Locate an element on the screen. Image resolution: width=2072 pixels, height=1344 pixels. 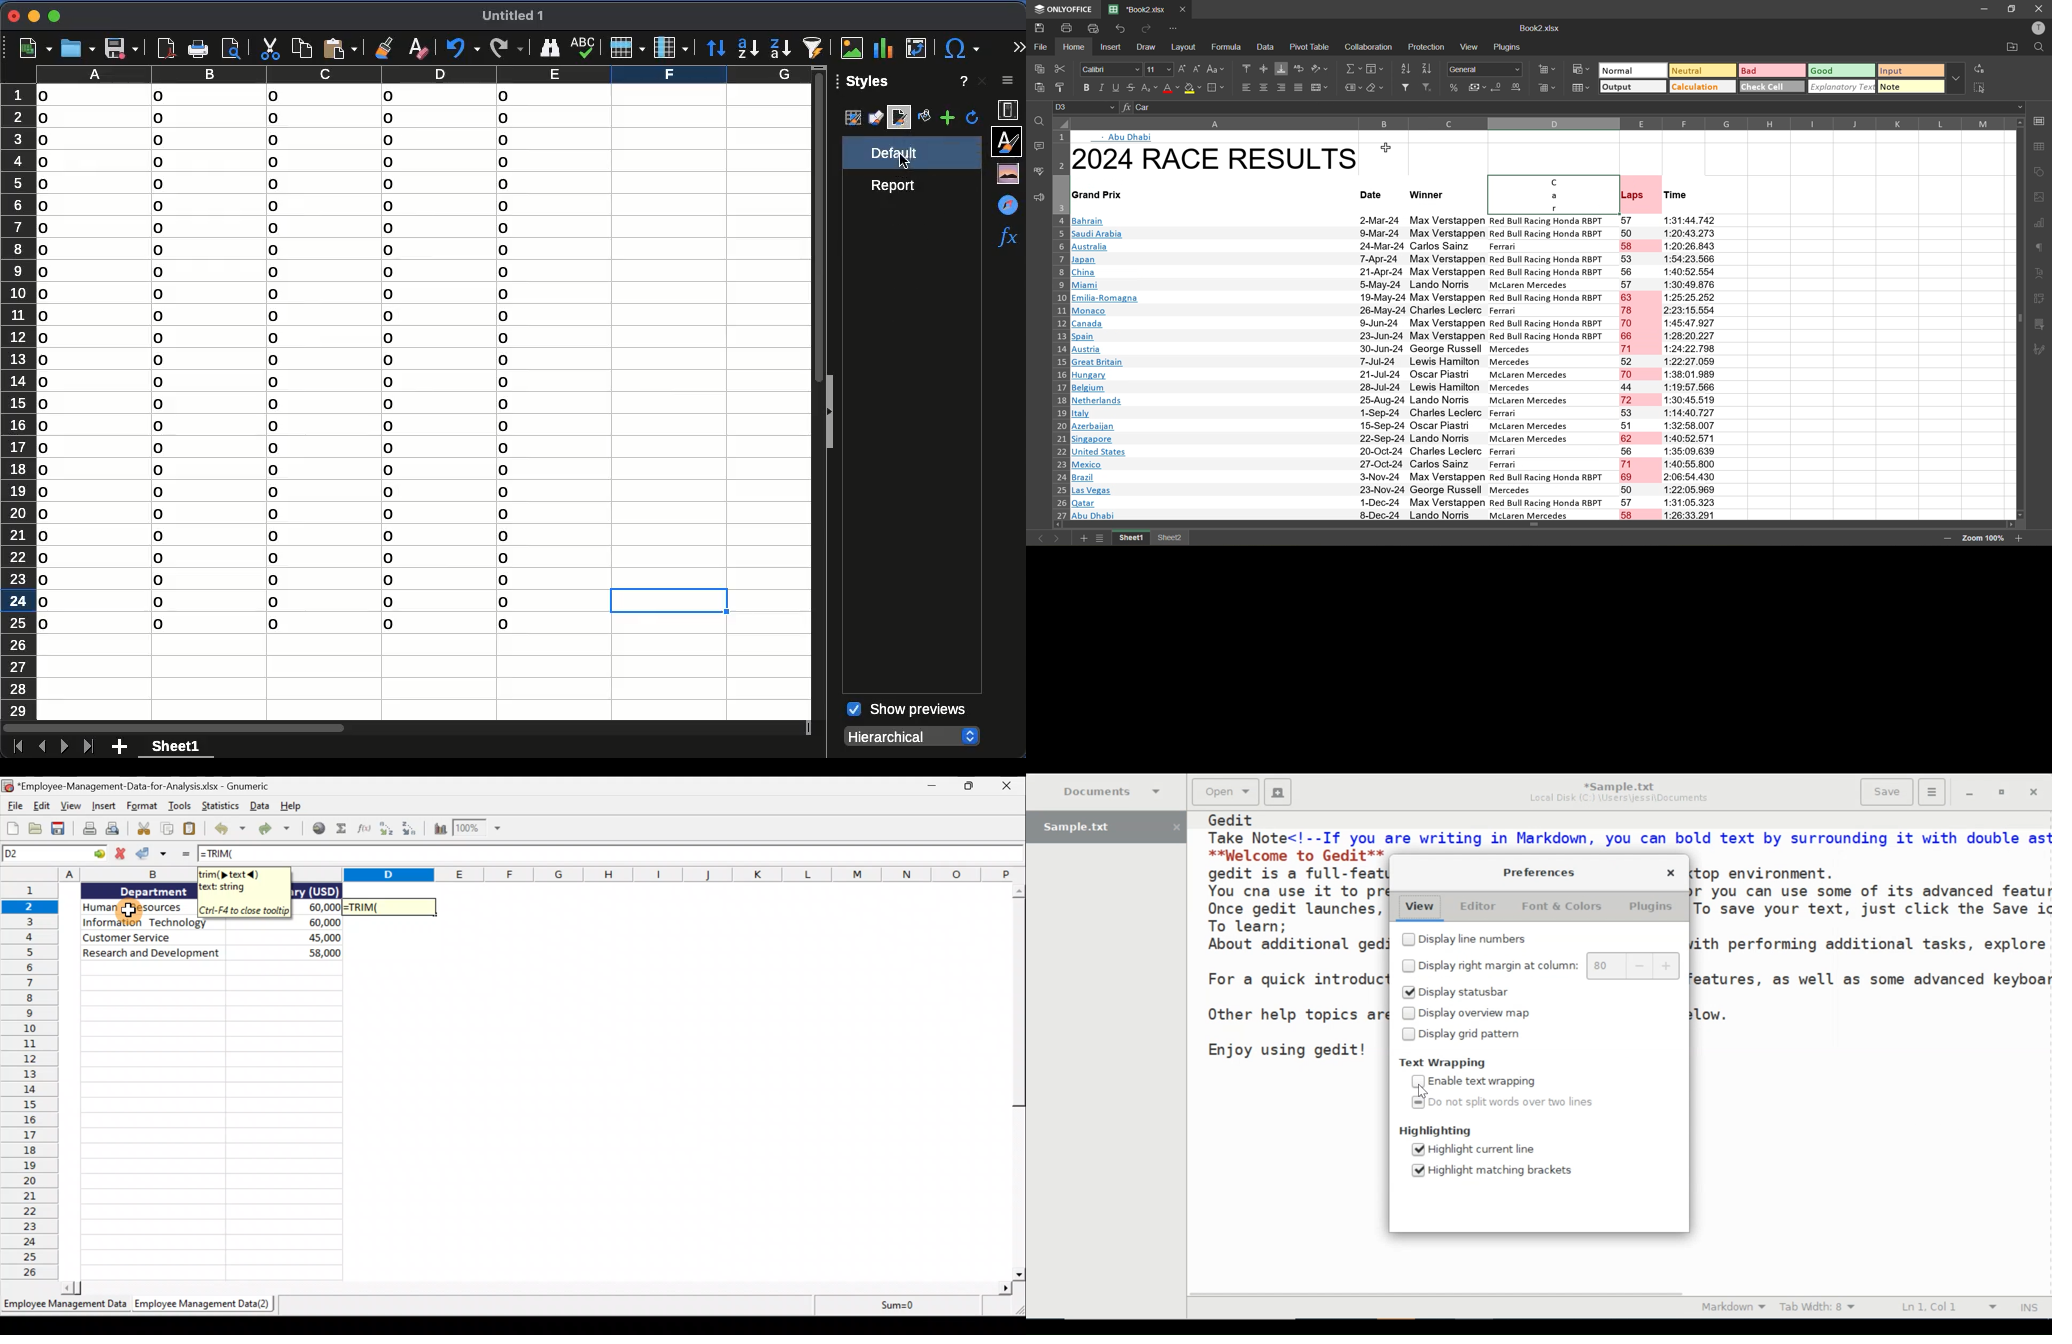
print is located at coordinates (198, 49).